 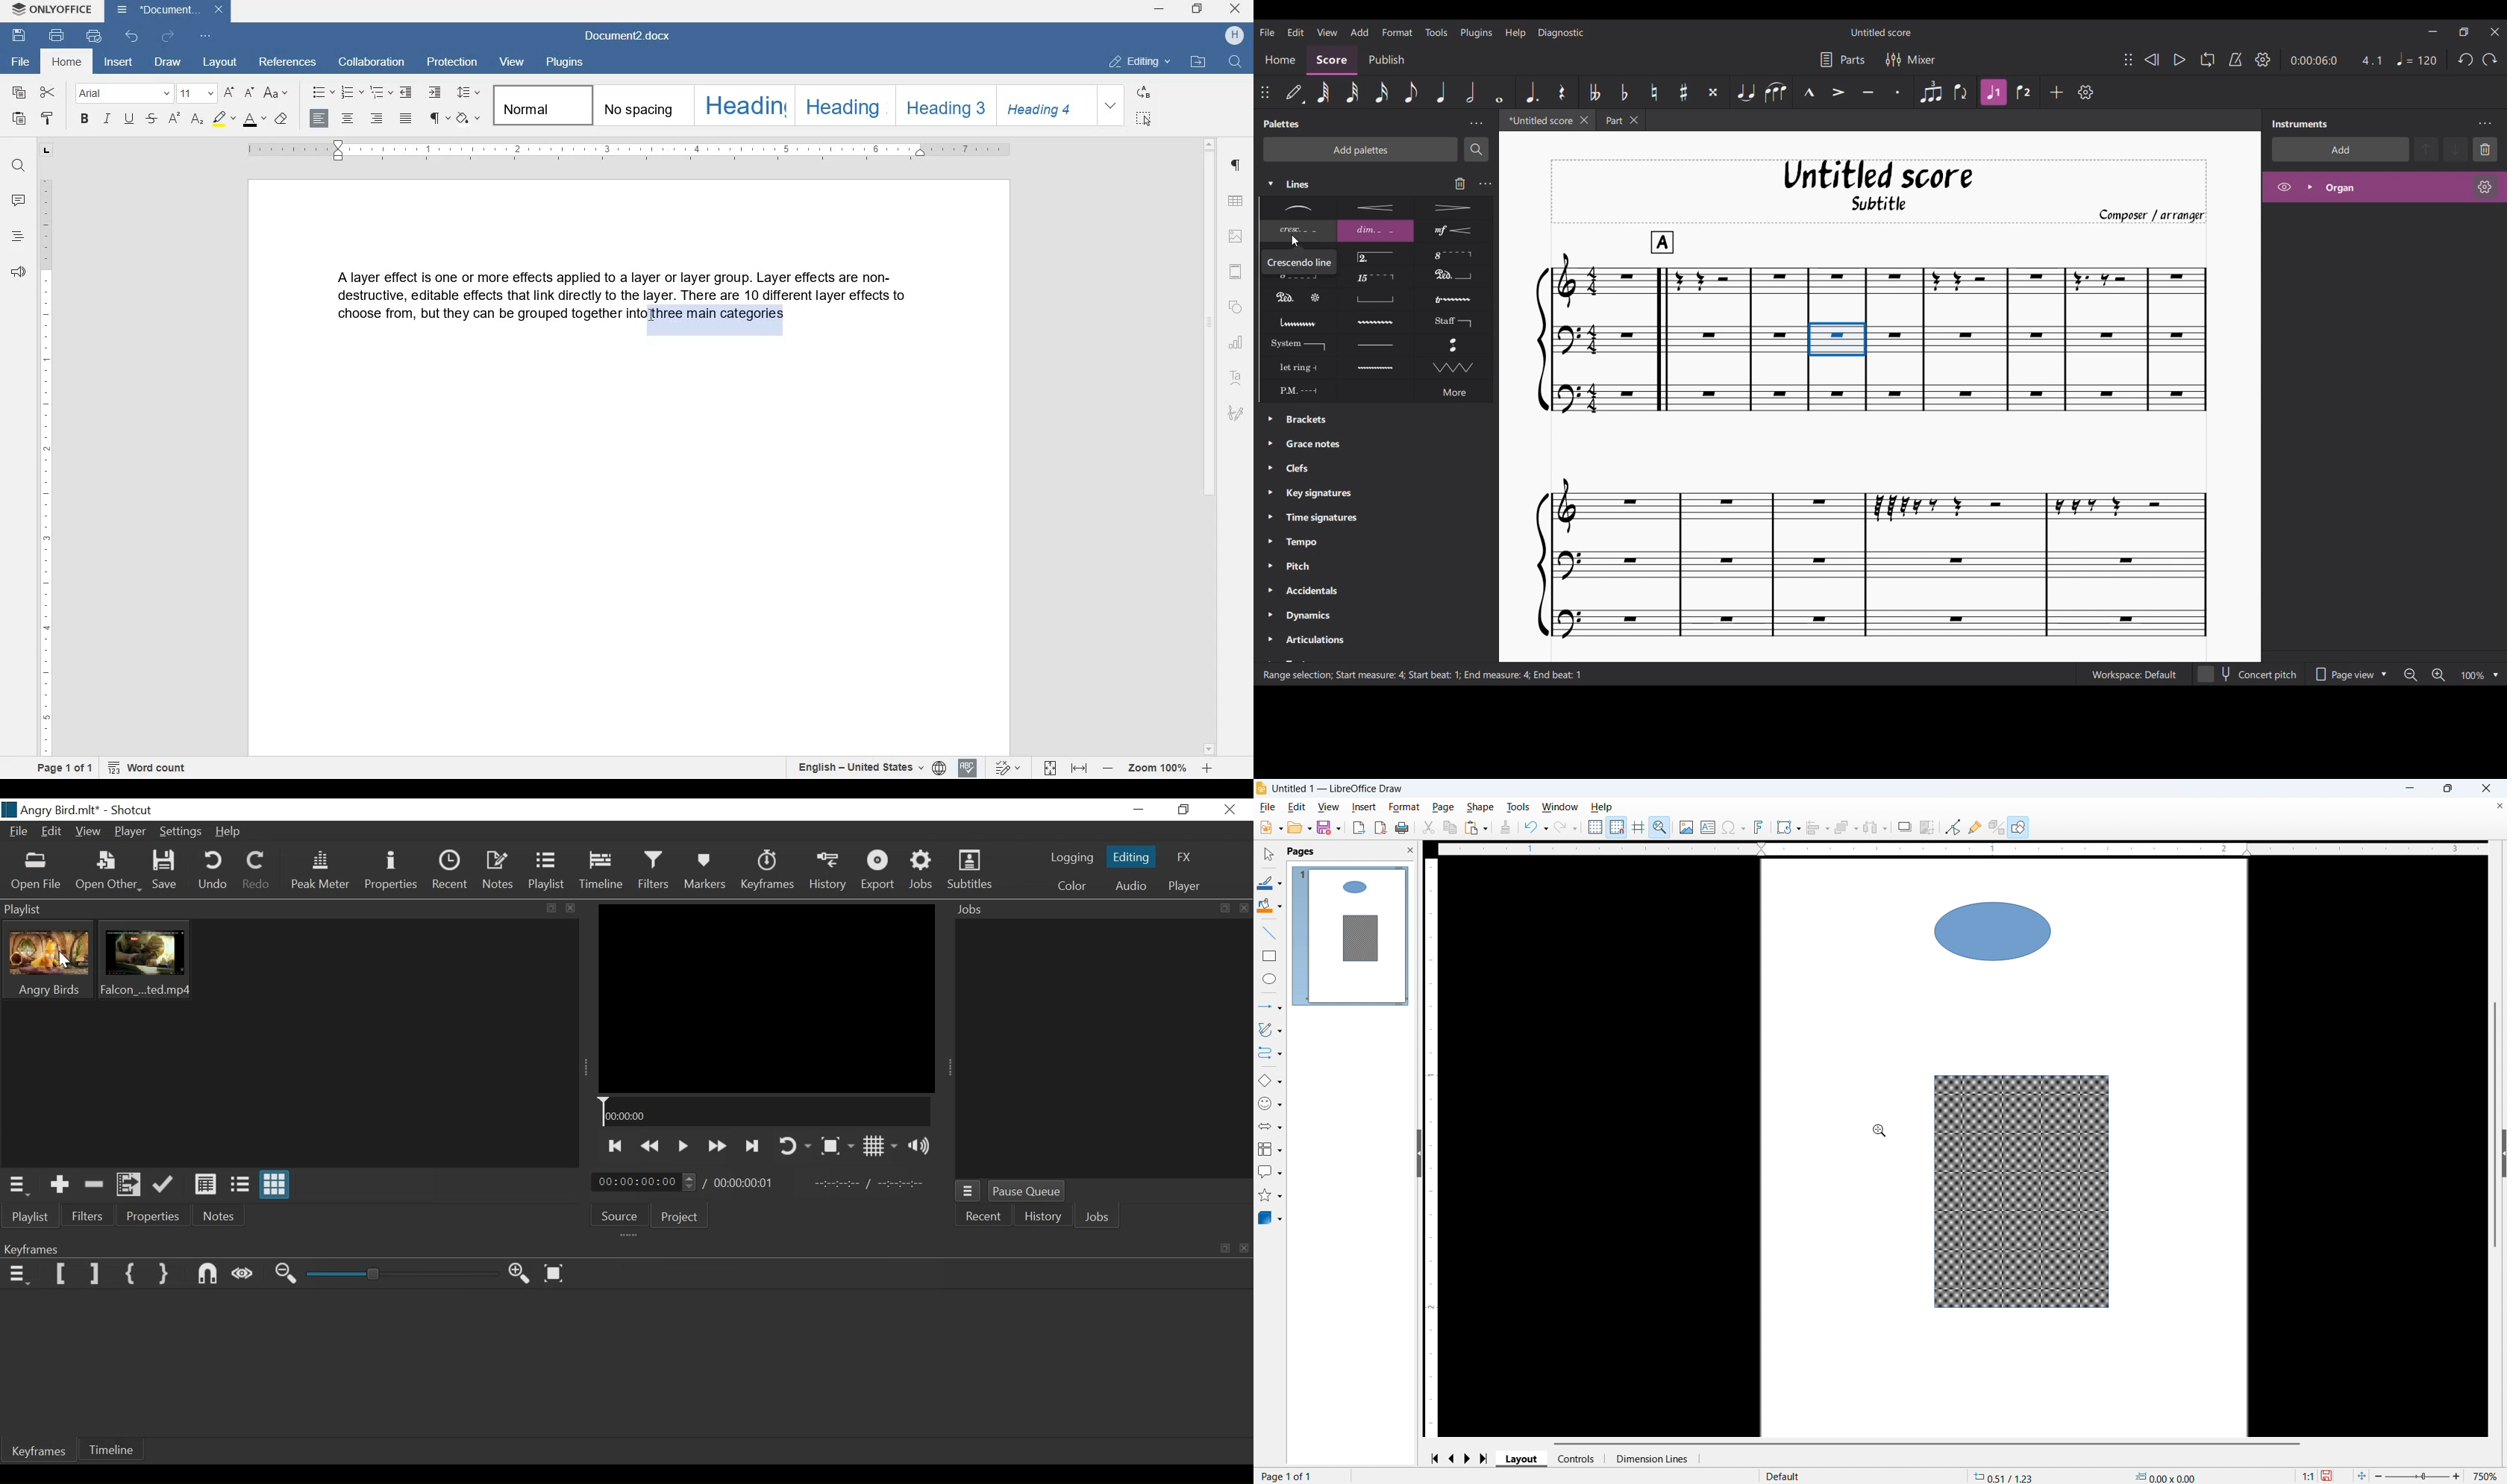 What do you see at coordinates (652, 872) in the screenshot?
I see `Filters` at bounding box center [652, 872].